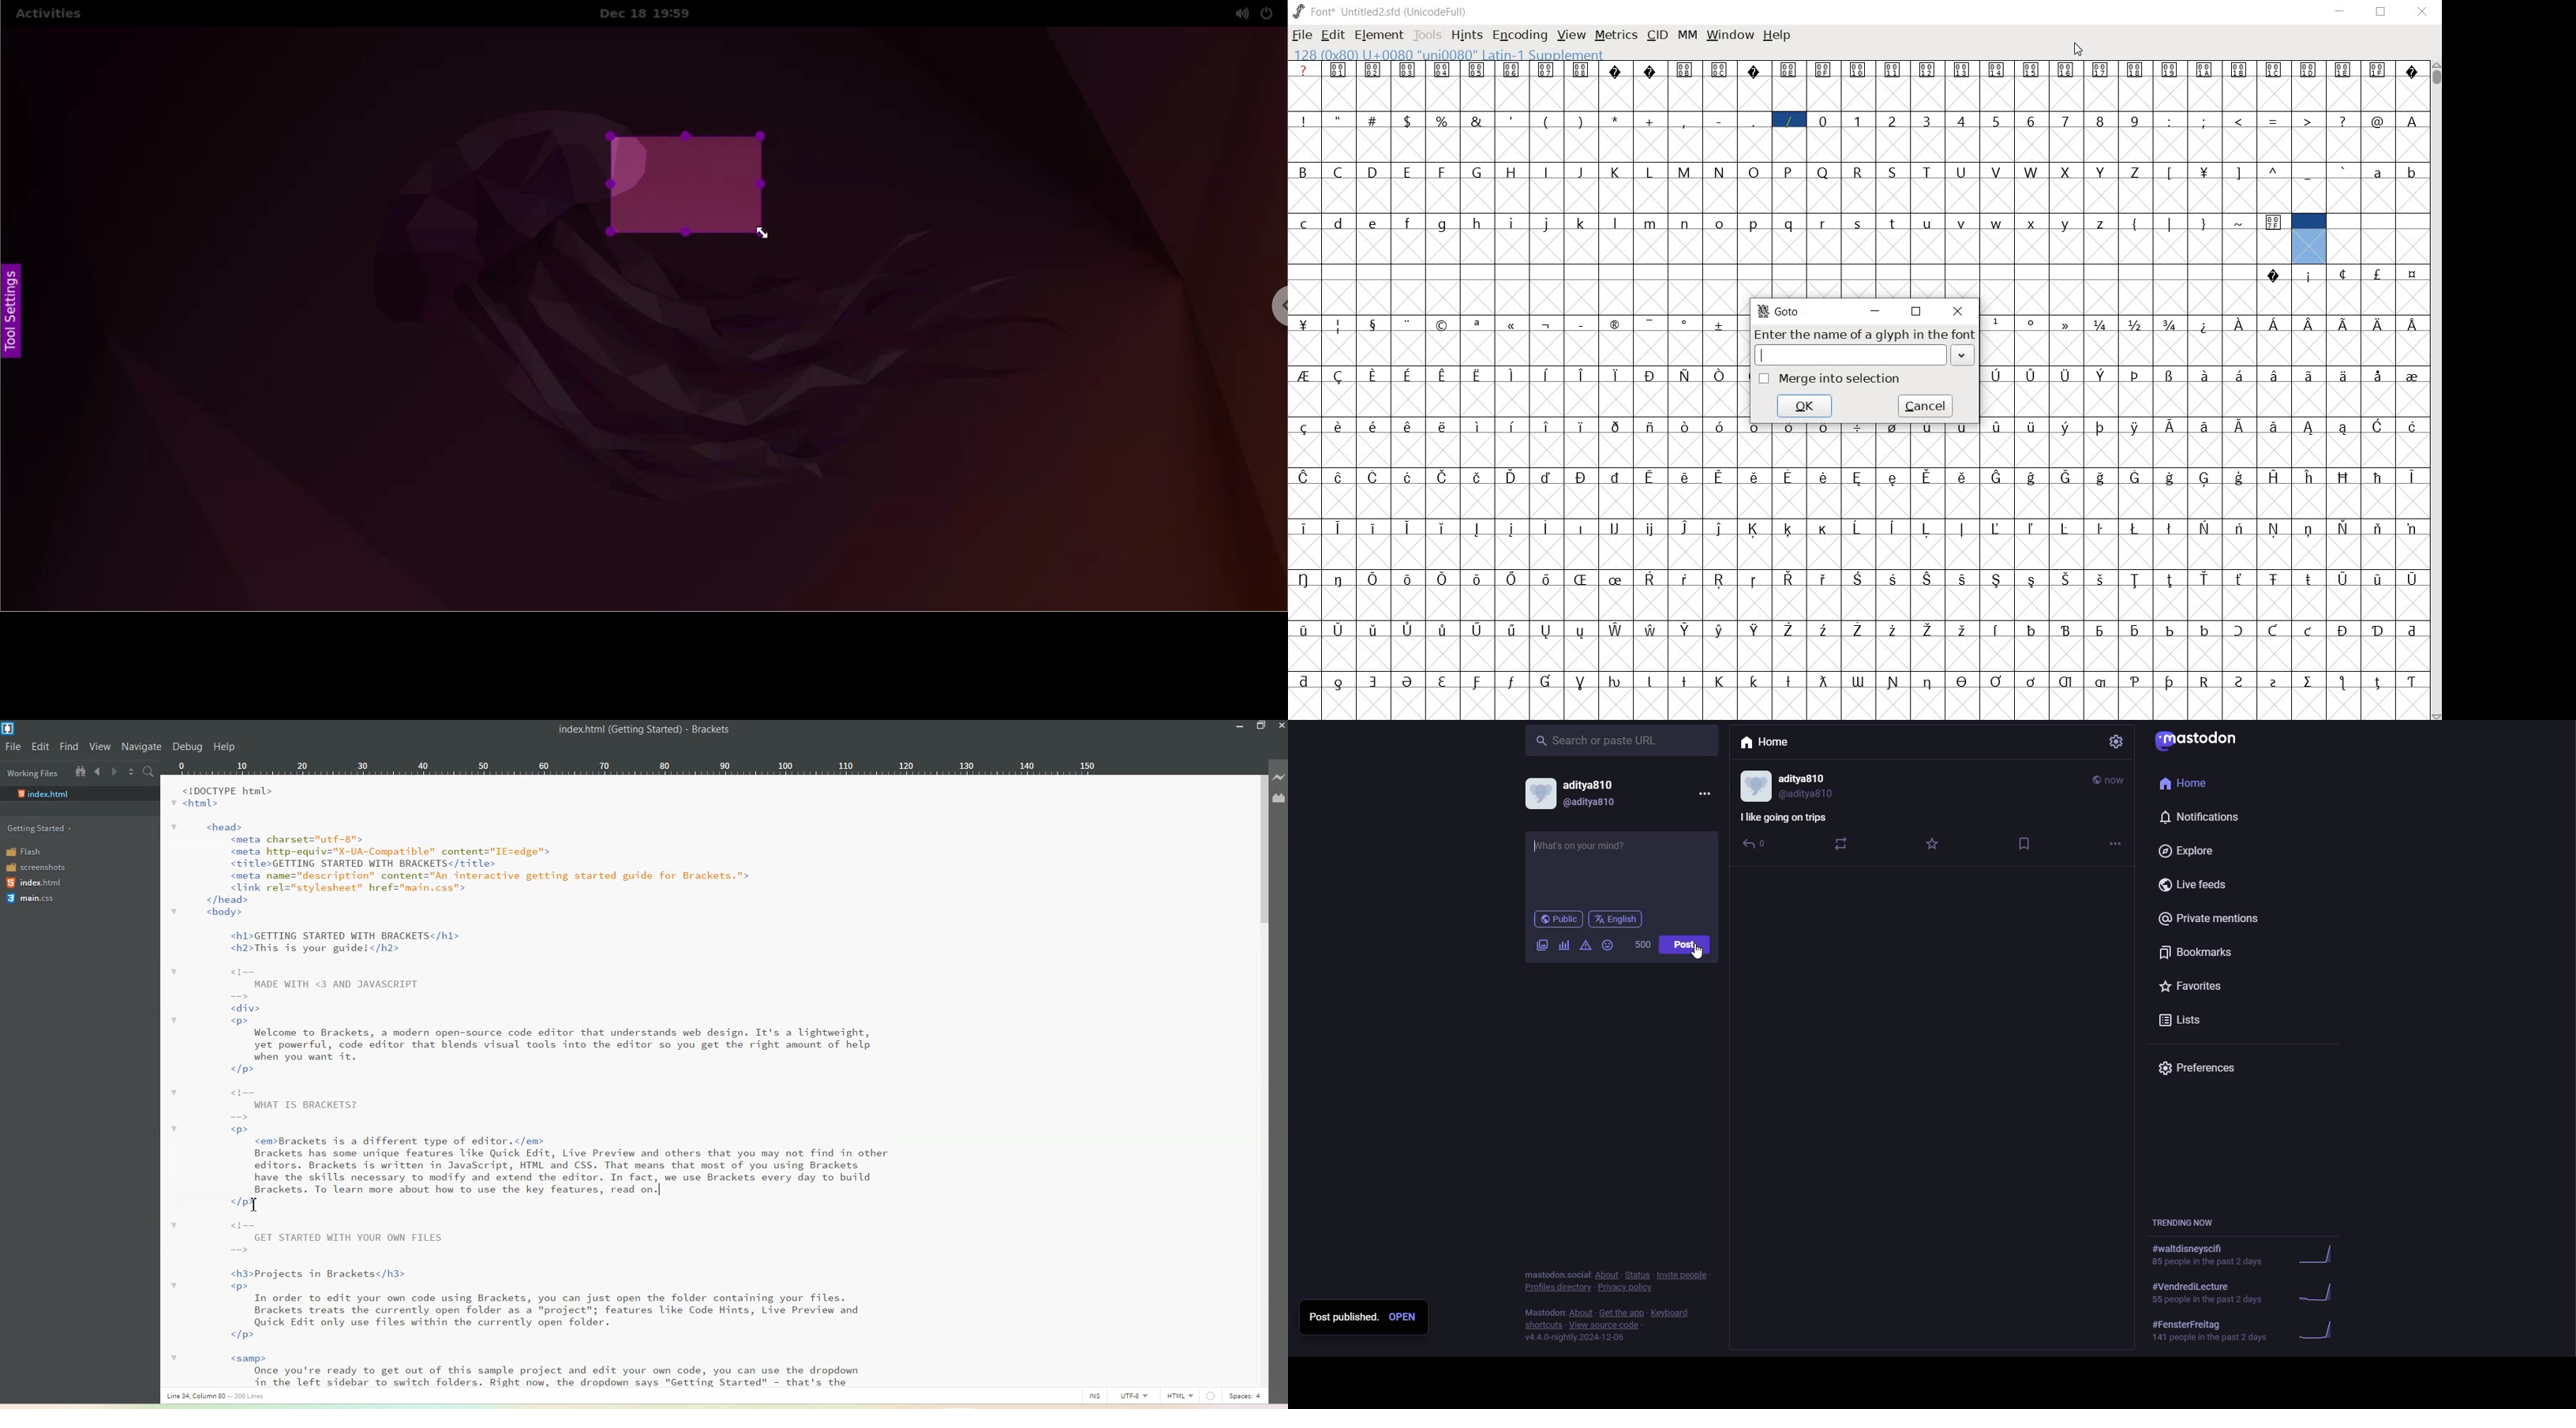 This screenshot has height=1428, width=2576. What do you see at coordinates (1963, 69) in the screenshot?
I see `Symbol` at bounding box center [1963, 69].